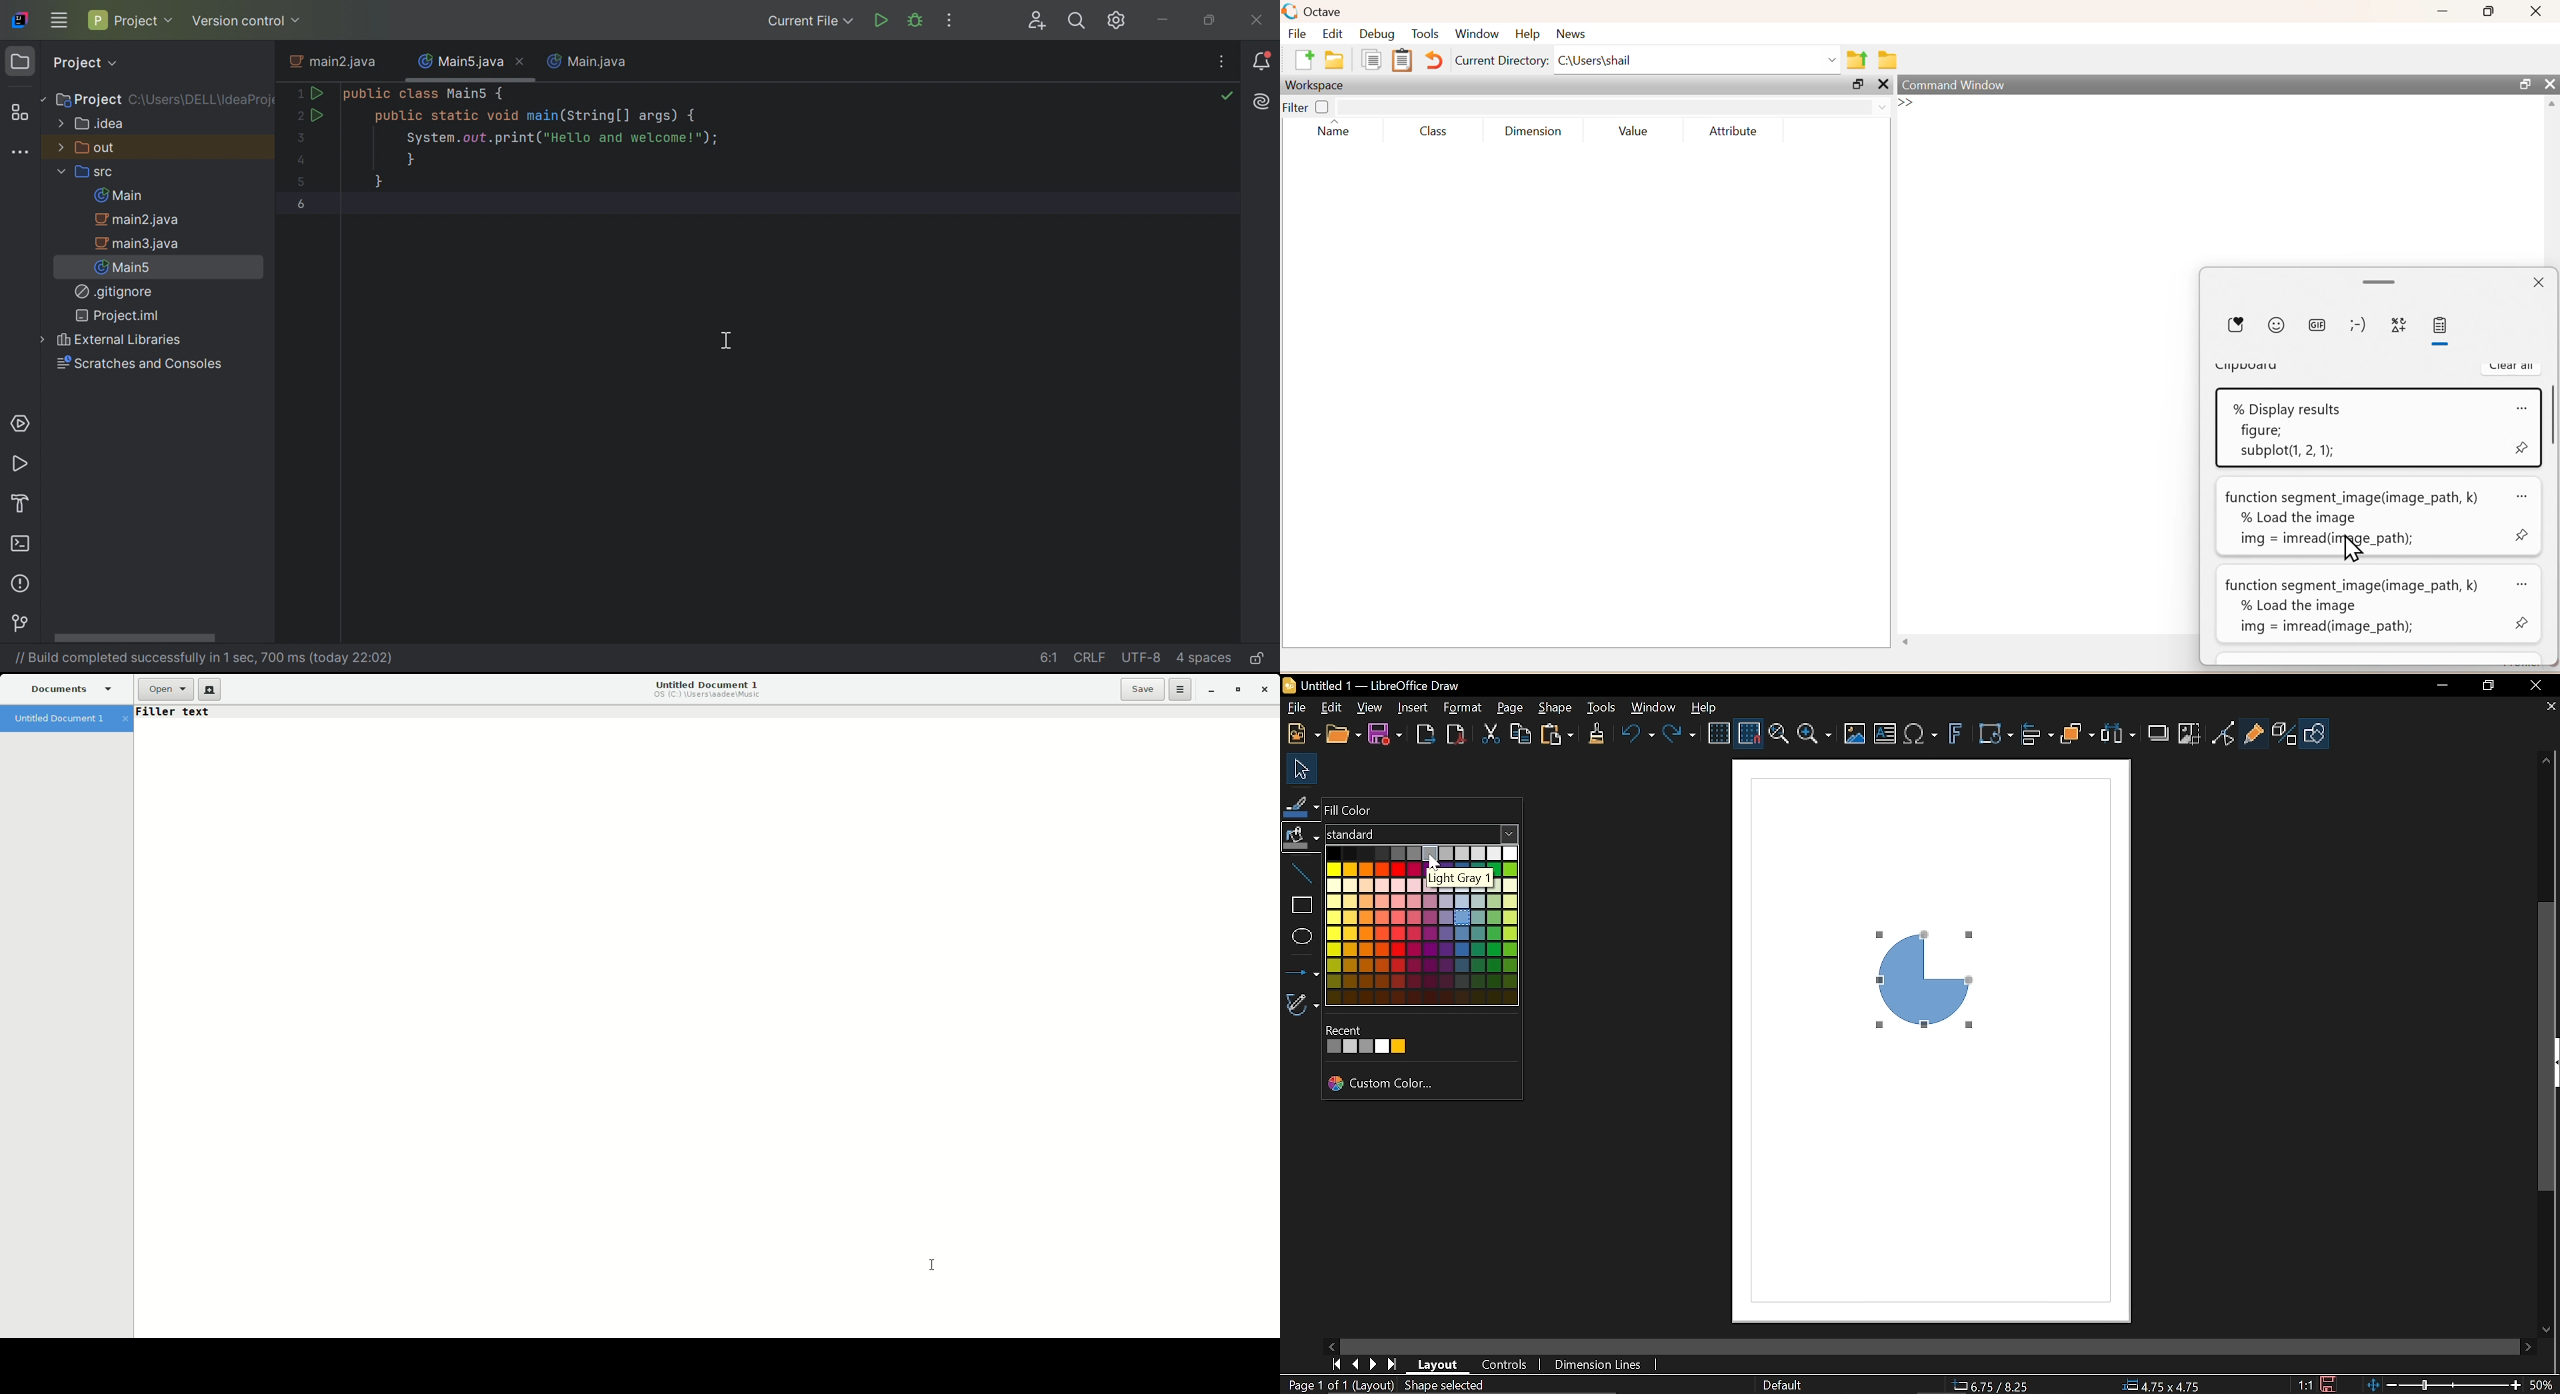 The width and height of the screenshot is (2576, 1400). I want to click on Format, so click(1461, 708).